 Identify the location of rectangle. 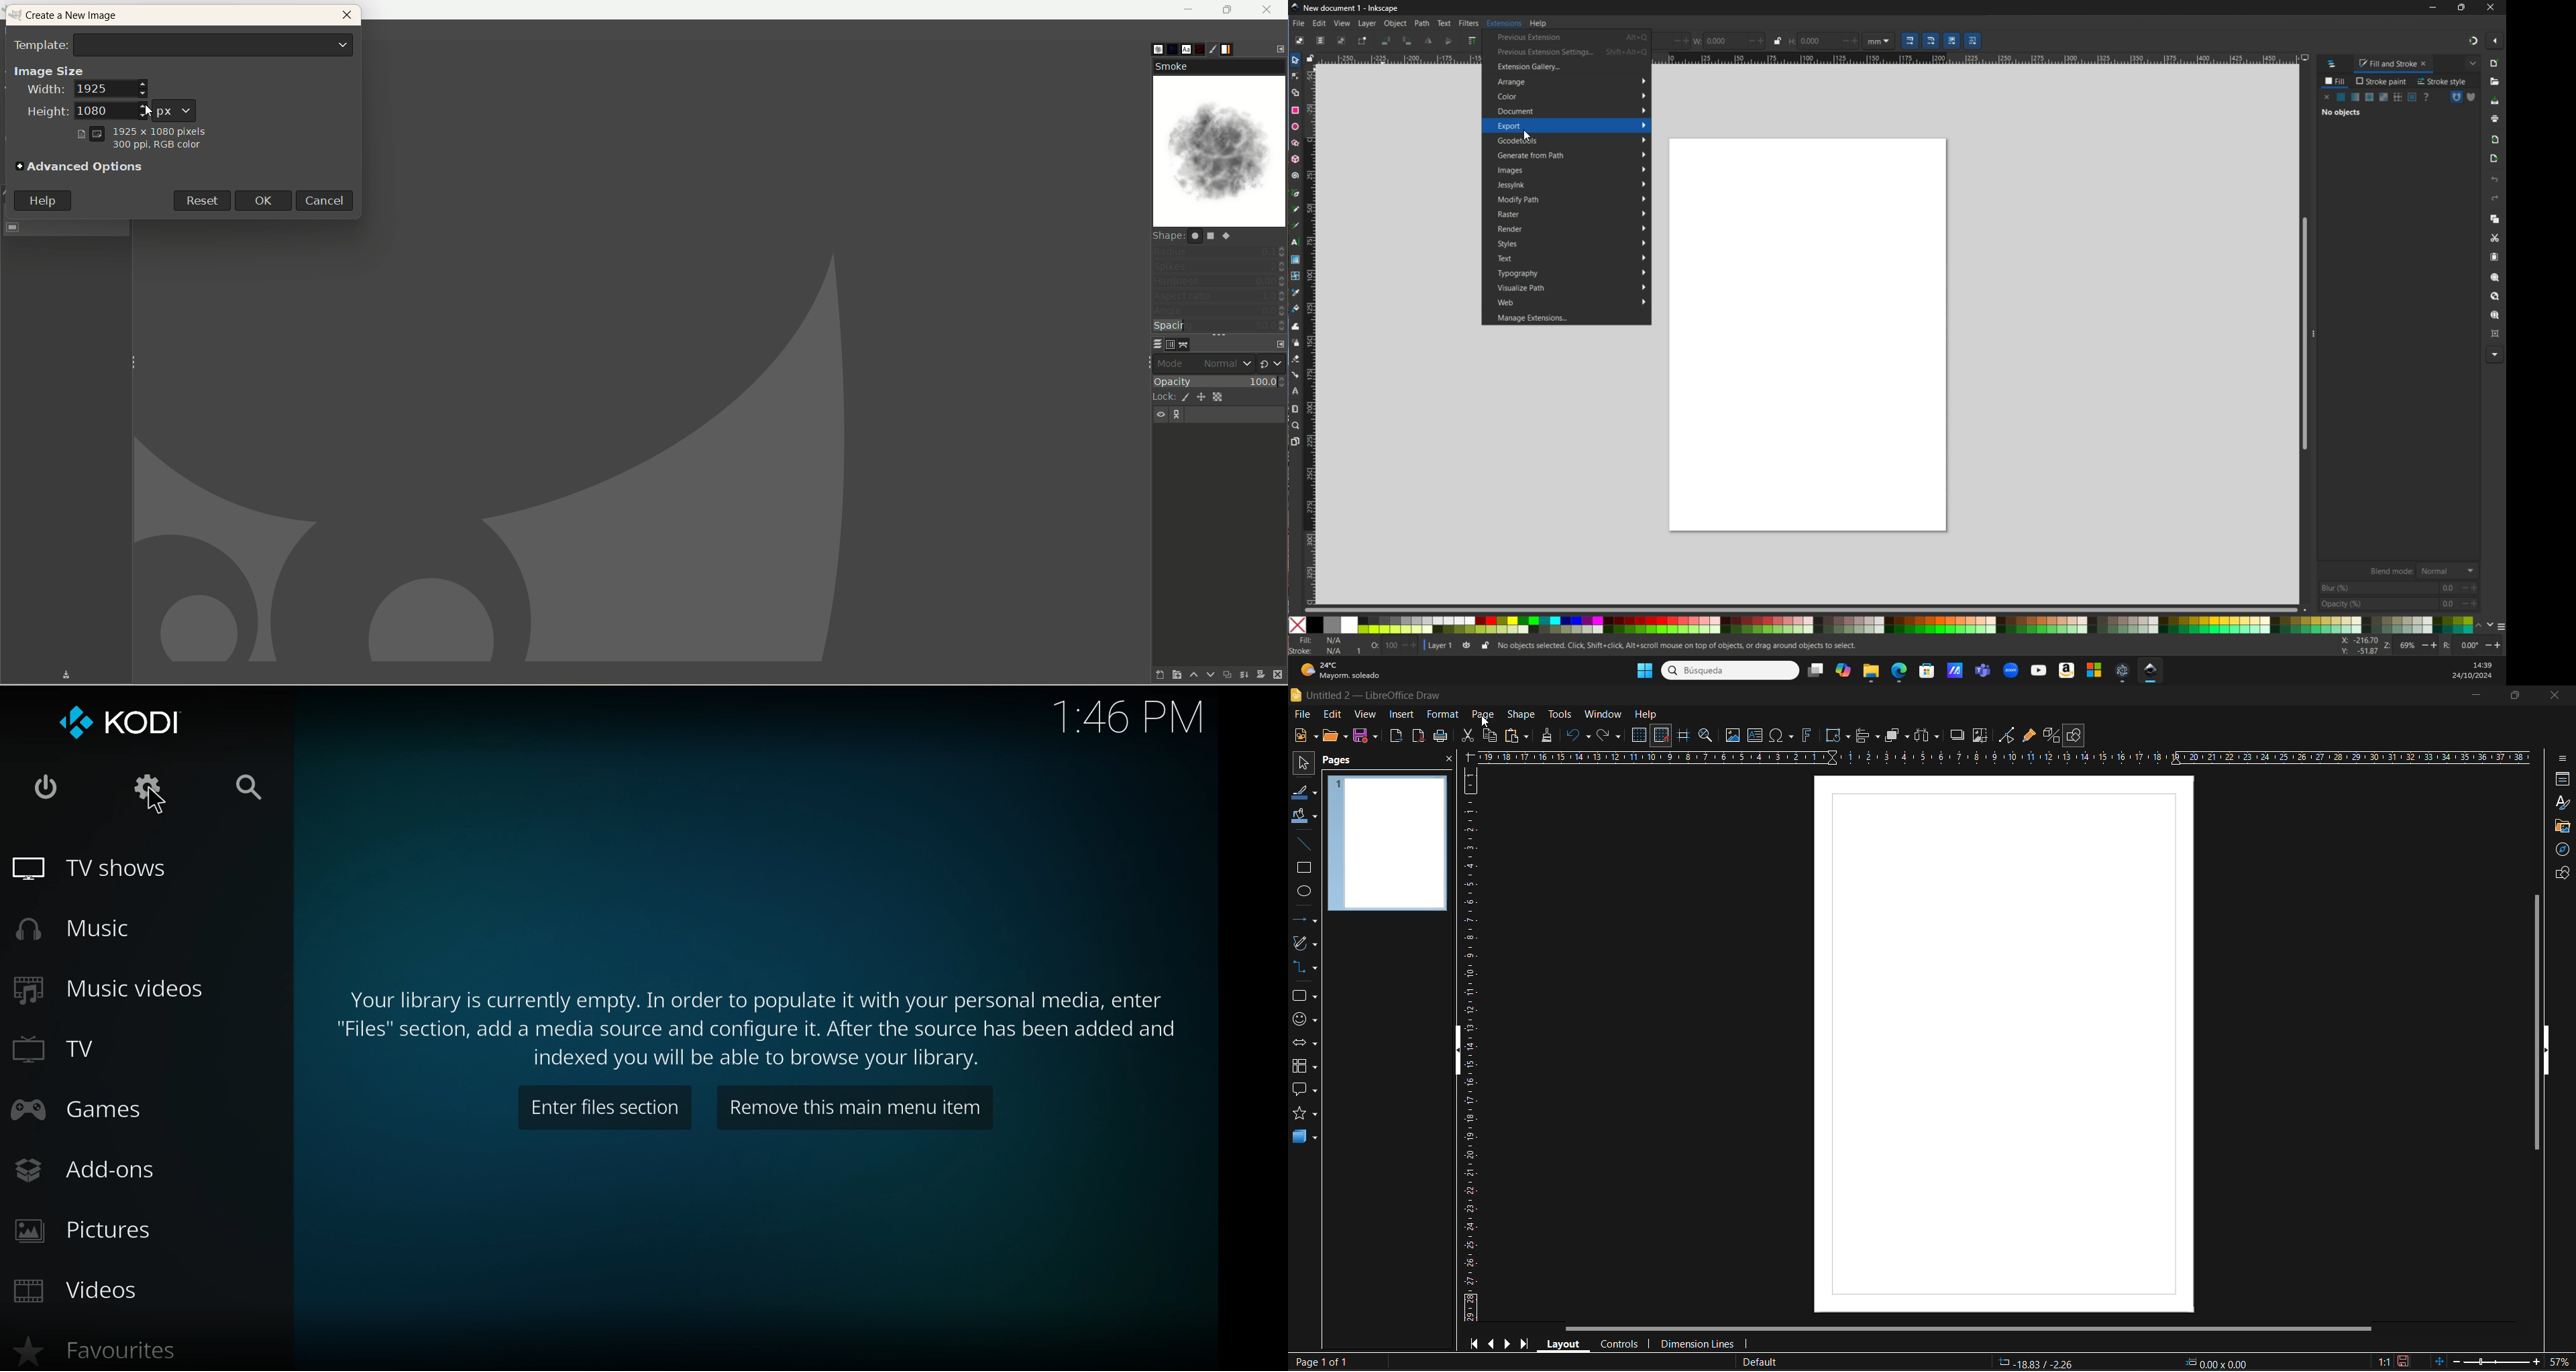
(1303, 868).